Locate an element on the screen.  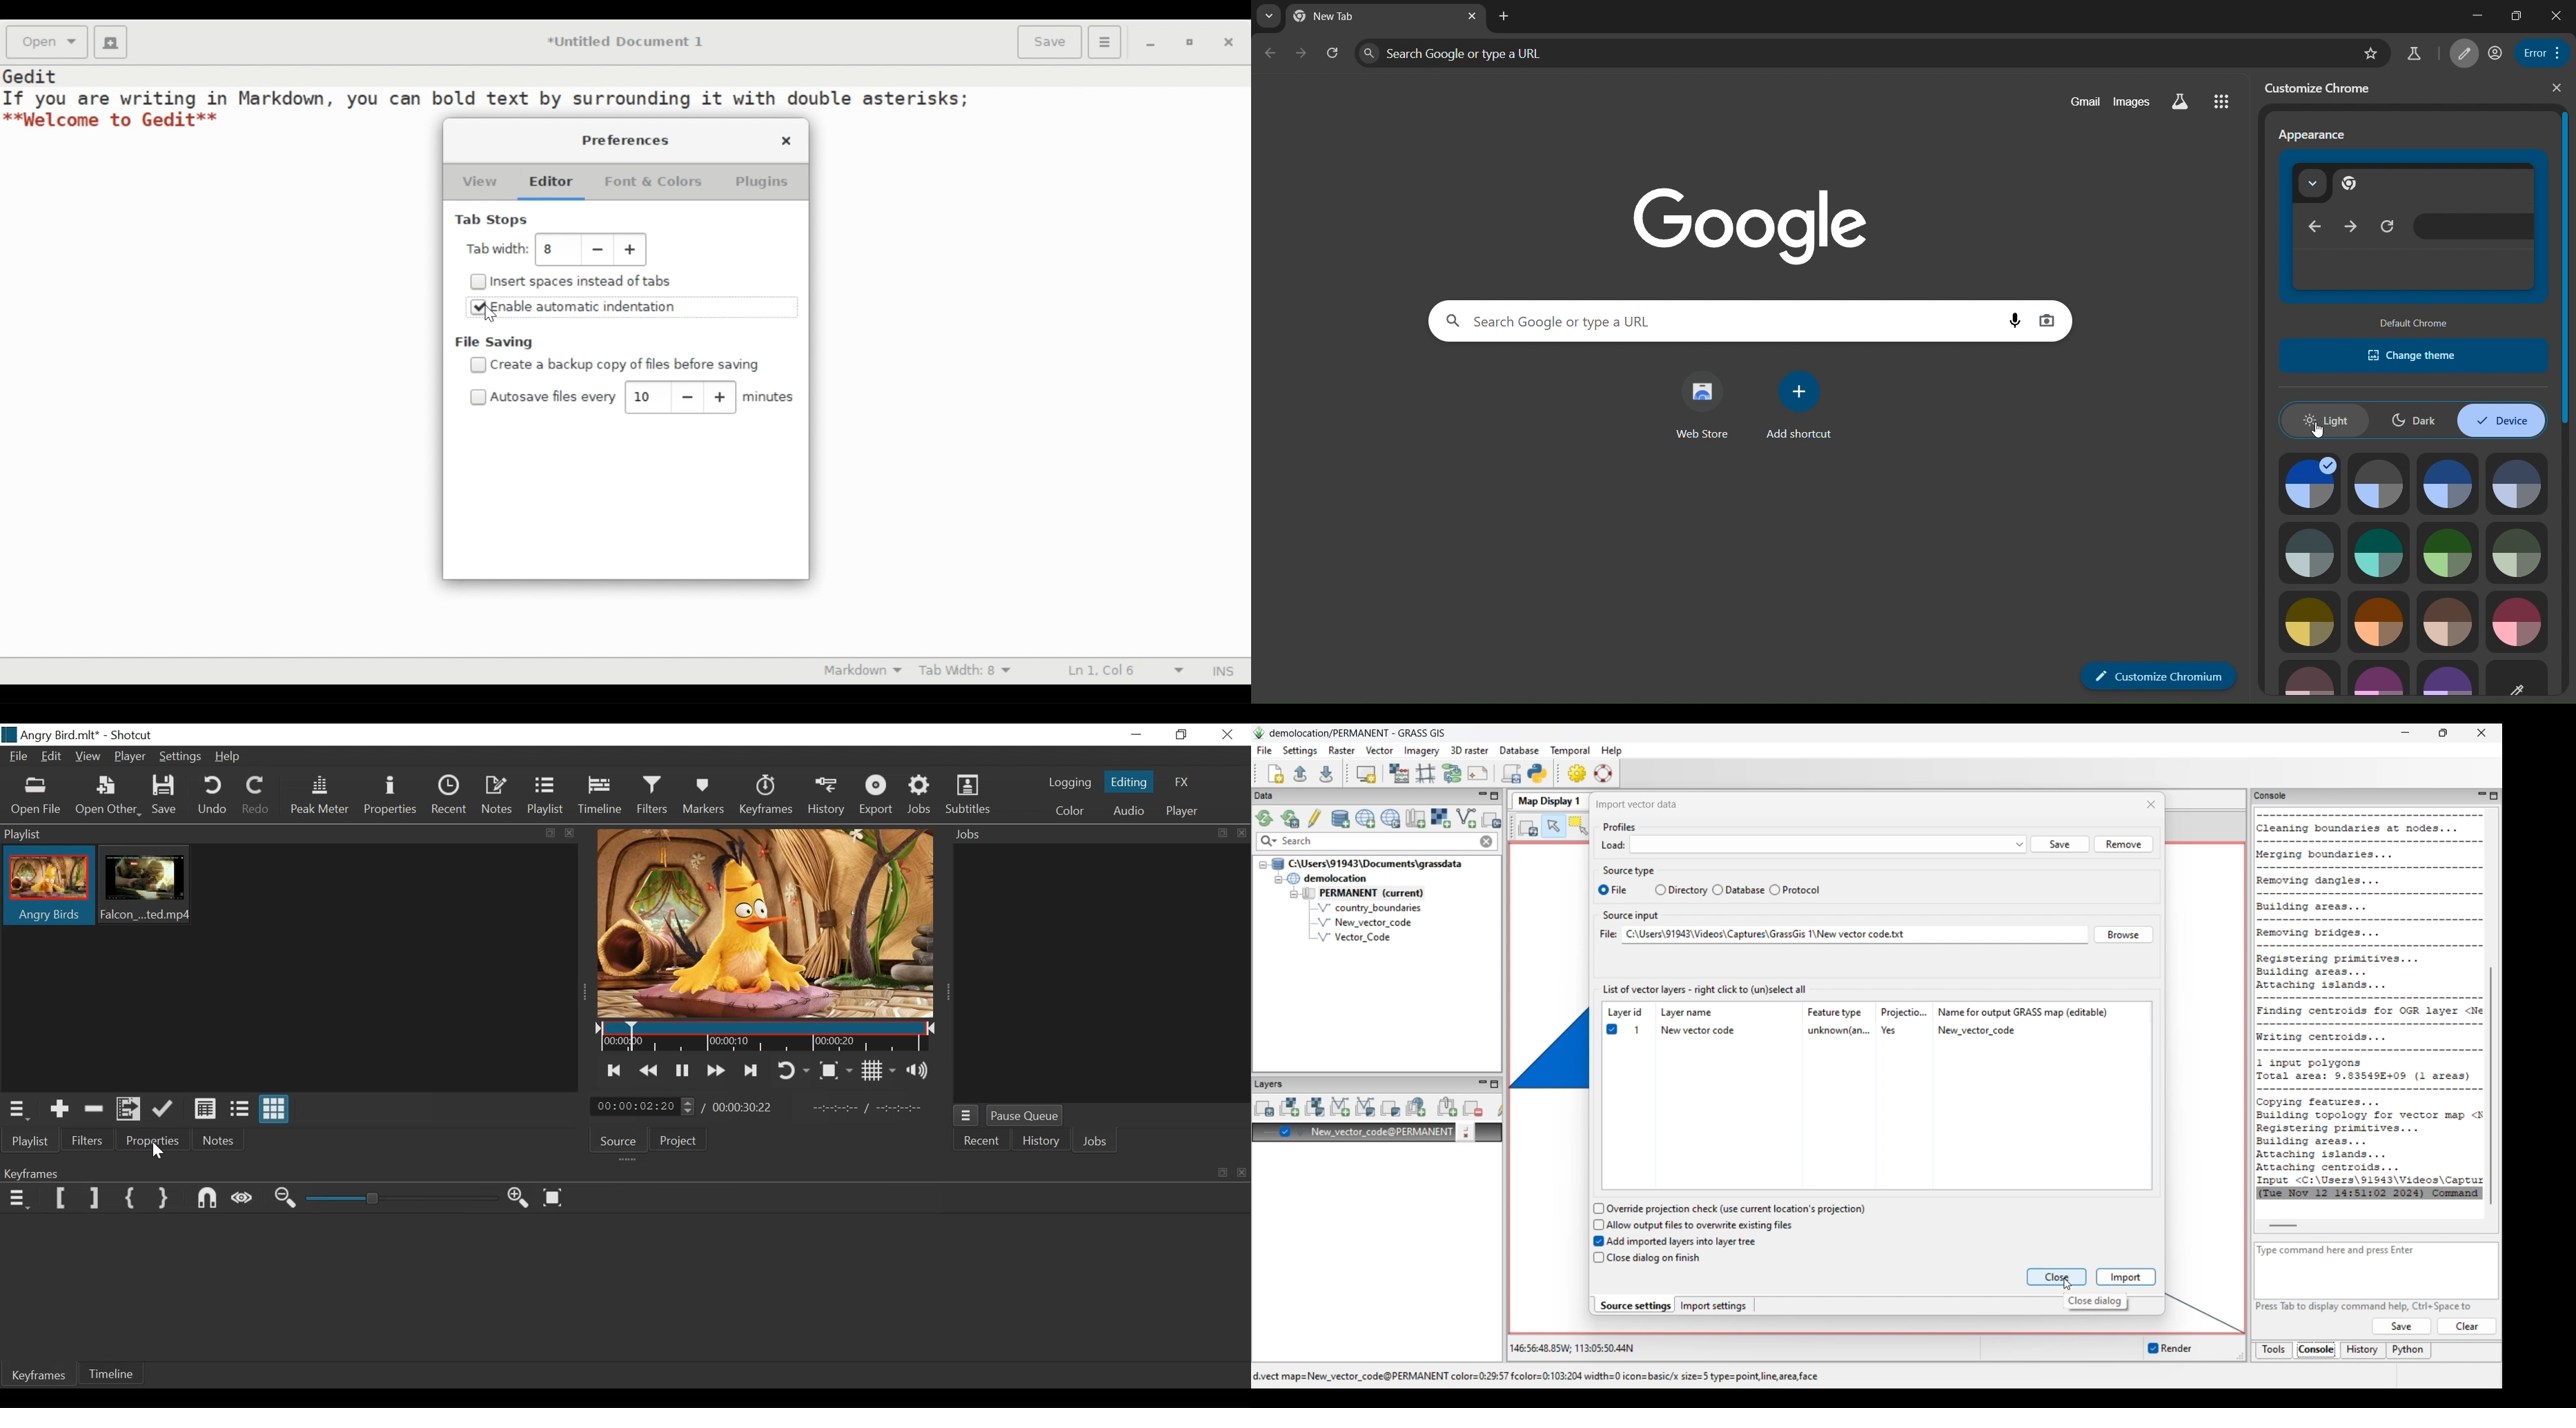
Playlist menu is located at coordinates (18, 1109).